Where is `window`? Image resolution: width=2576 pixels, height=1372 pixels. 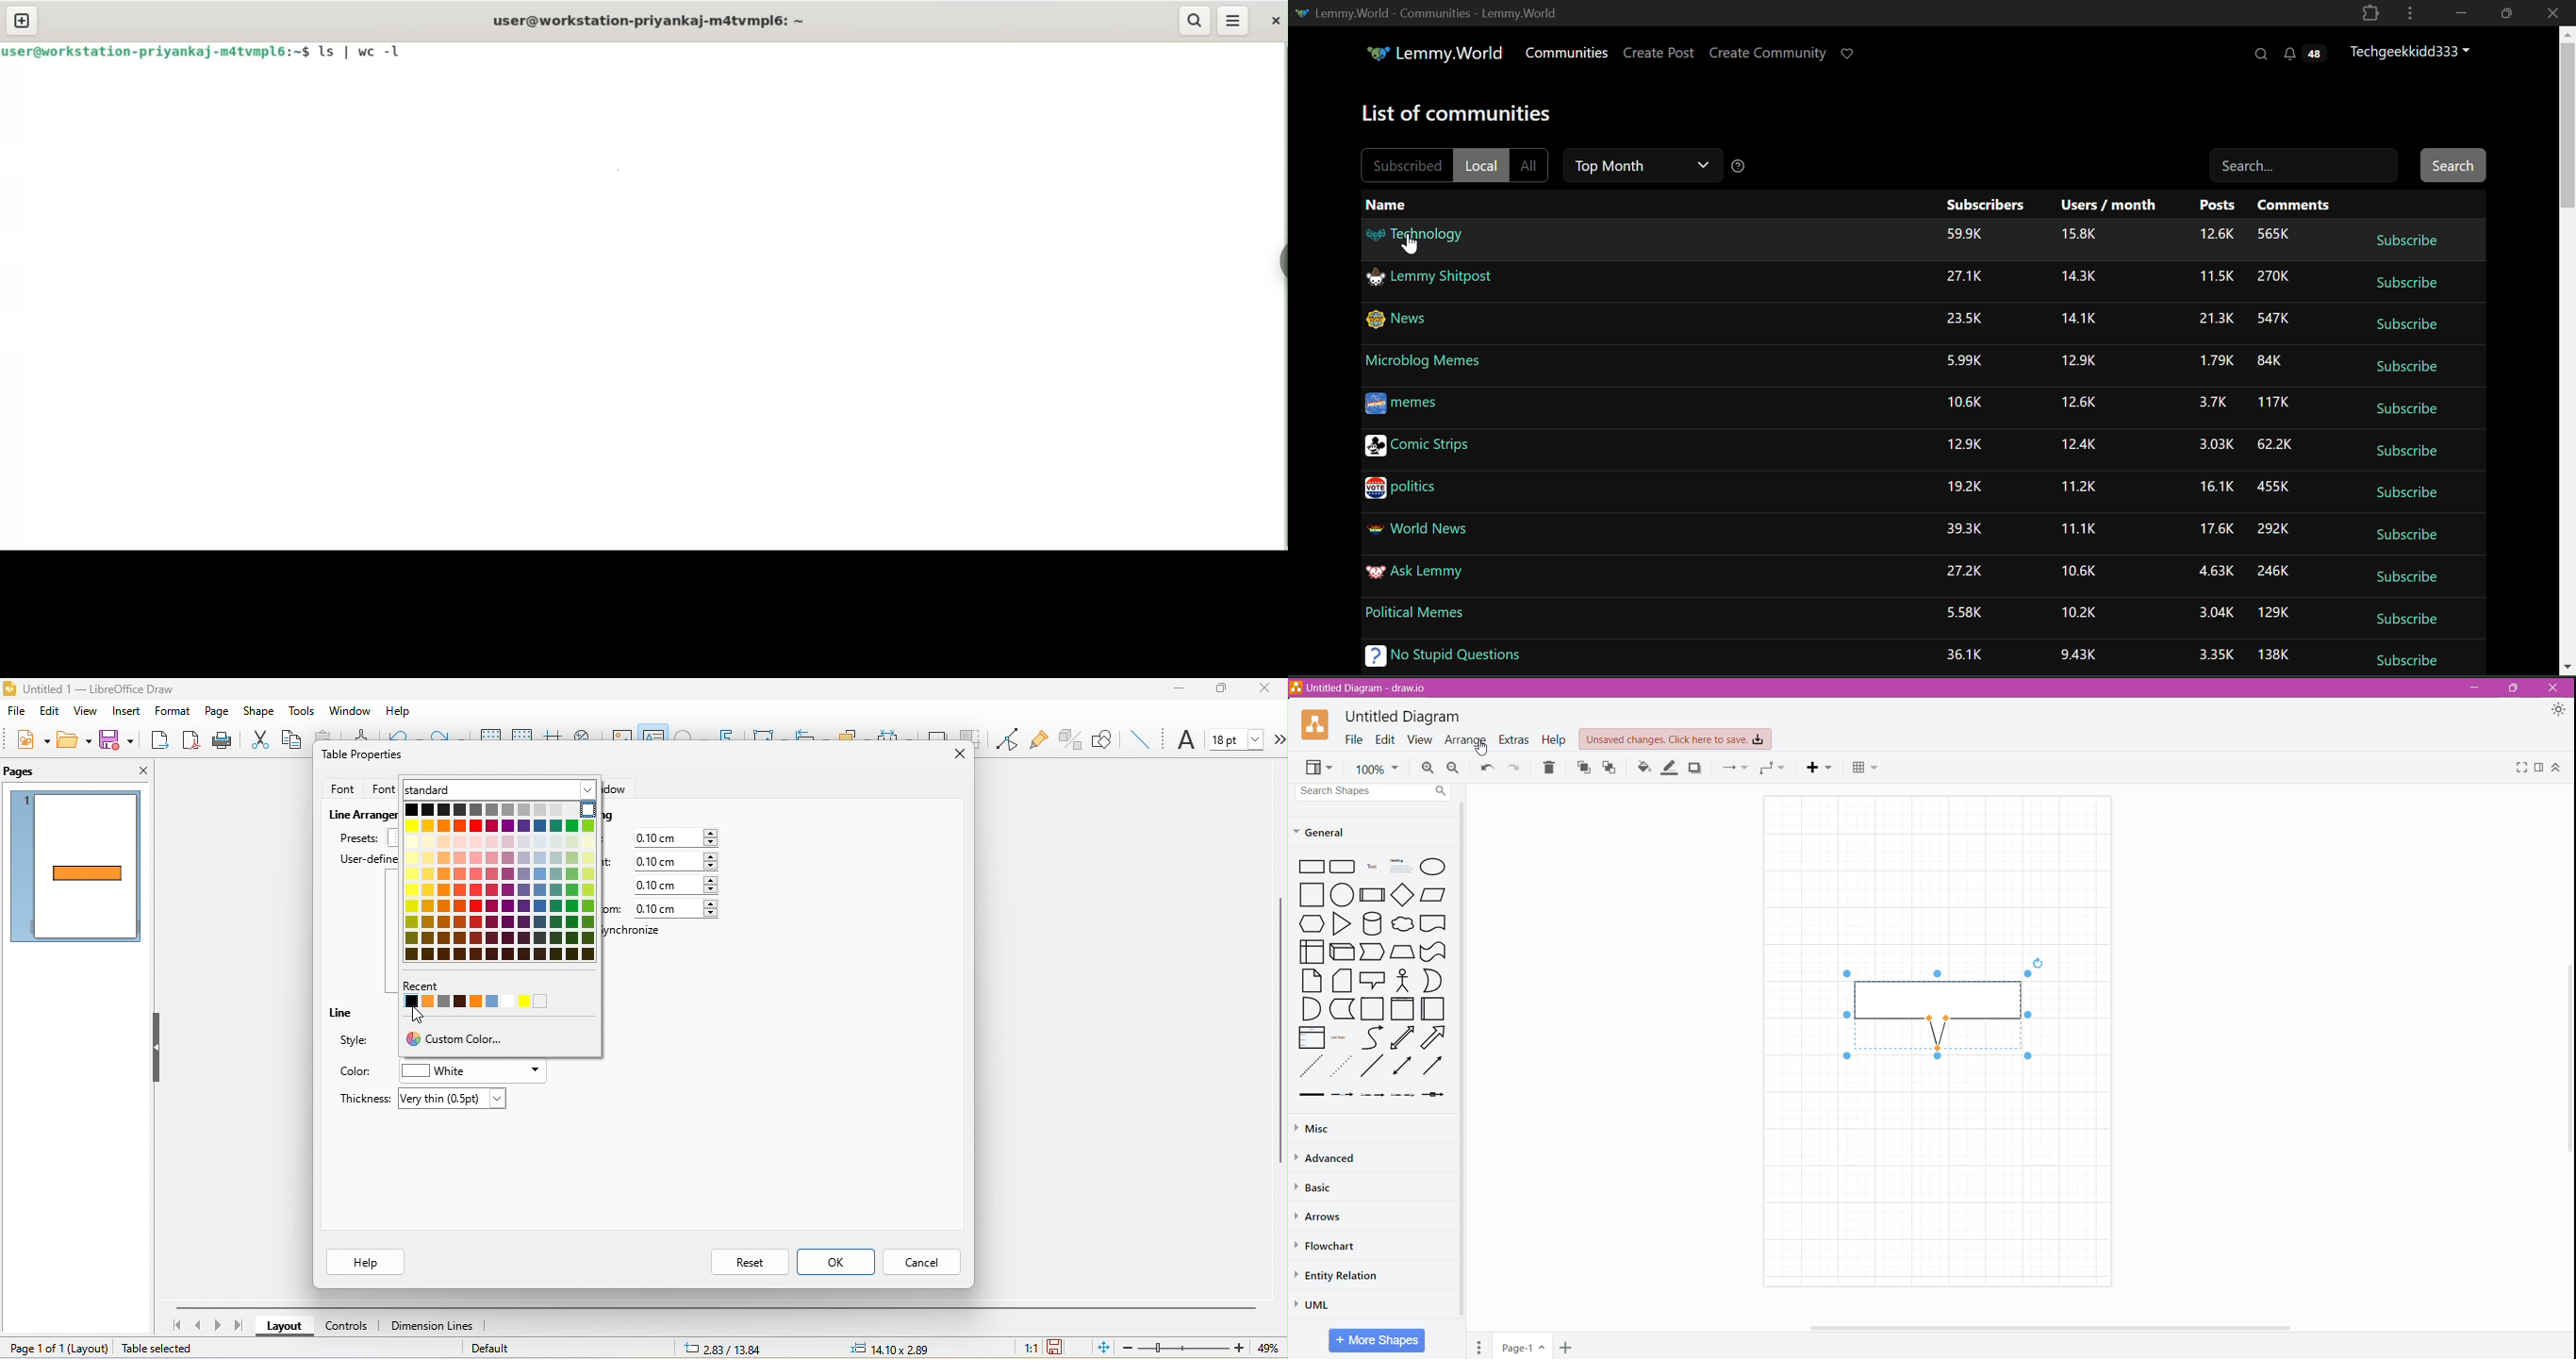
window is located at coordinates (347, 709).